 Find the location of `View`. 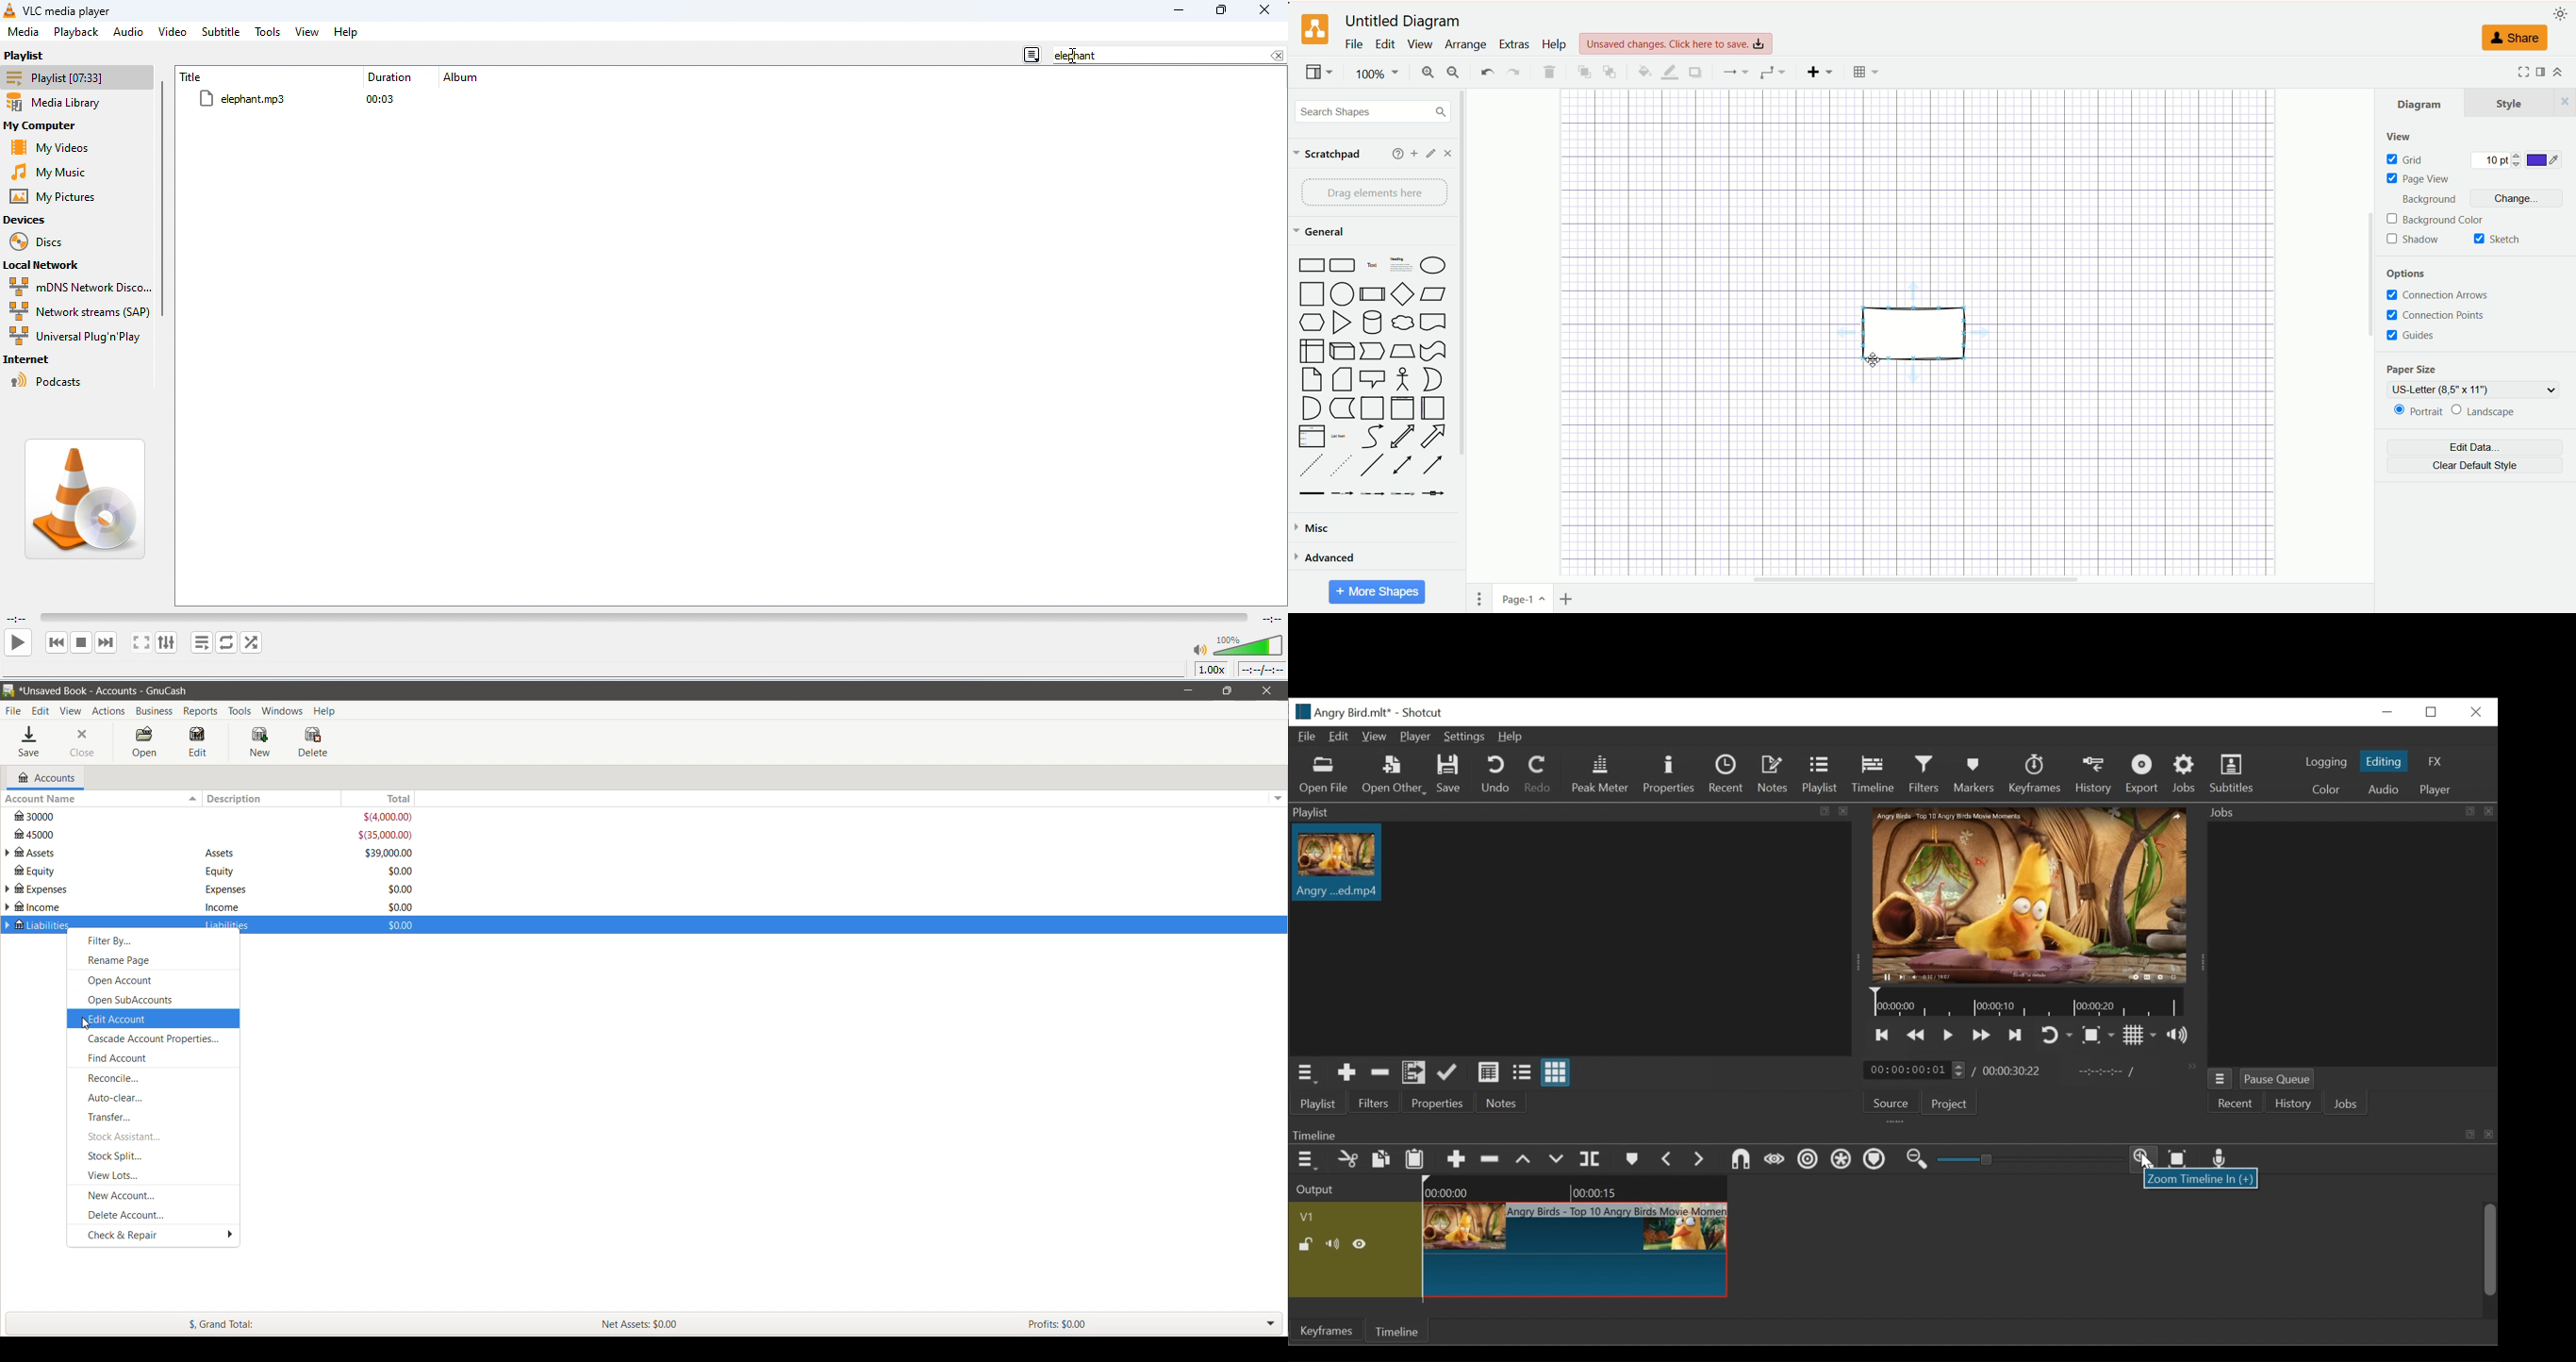

View is located at coordinates (71, 711).